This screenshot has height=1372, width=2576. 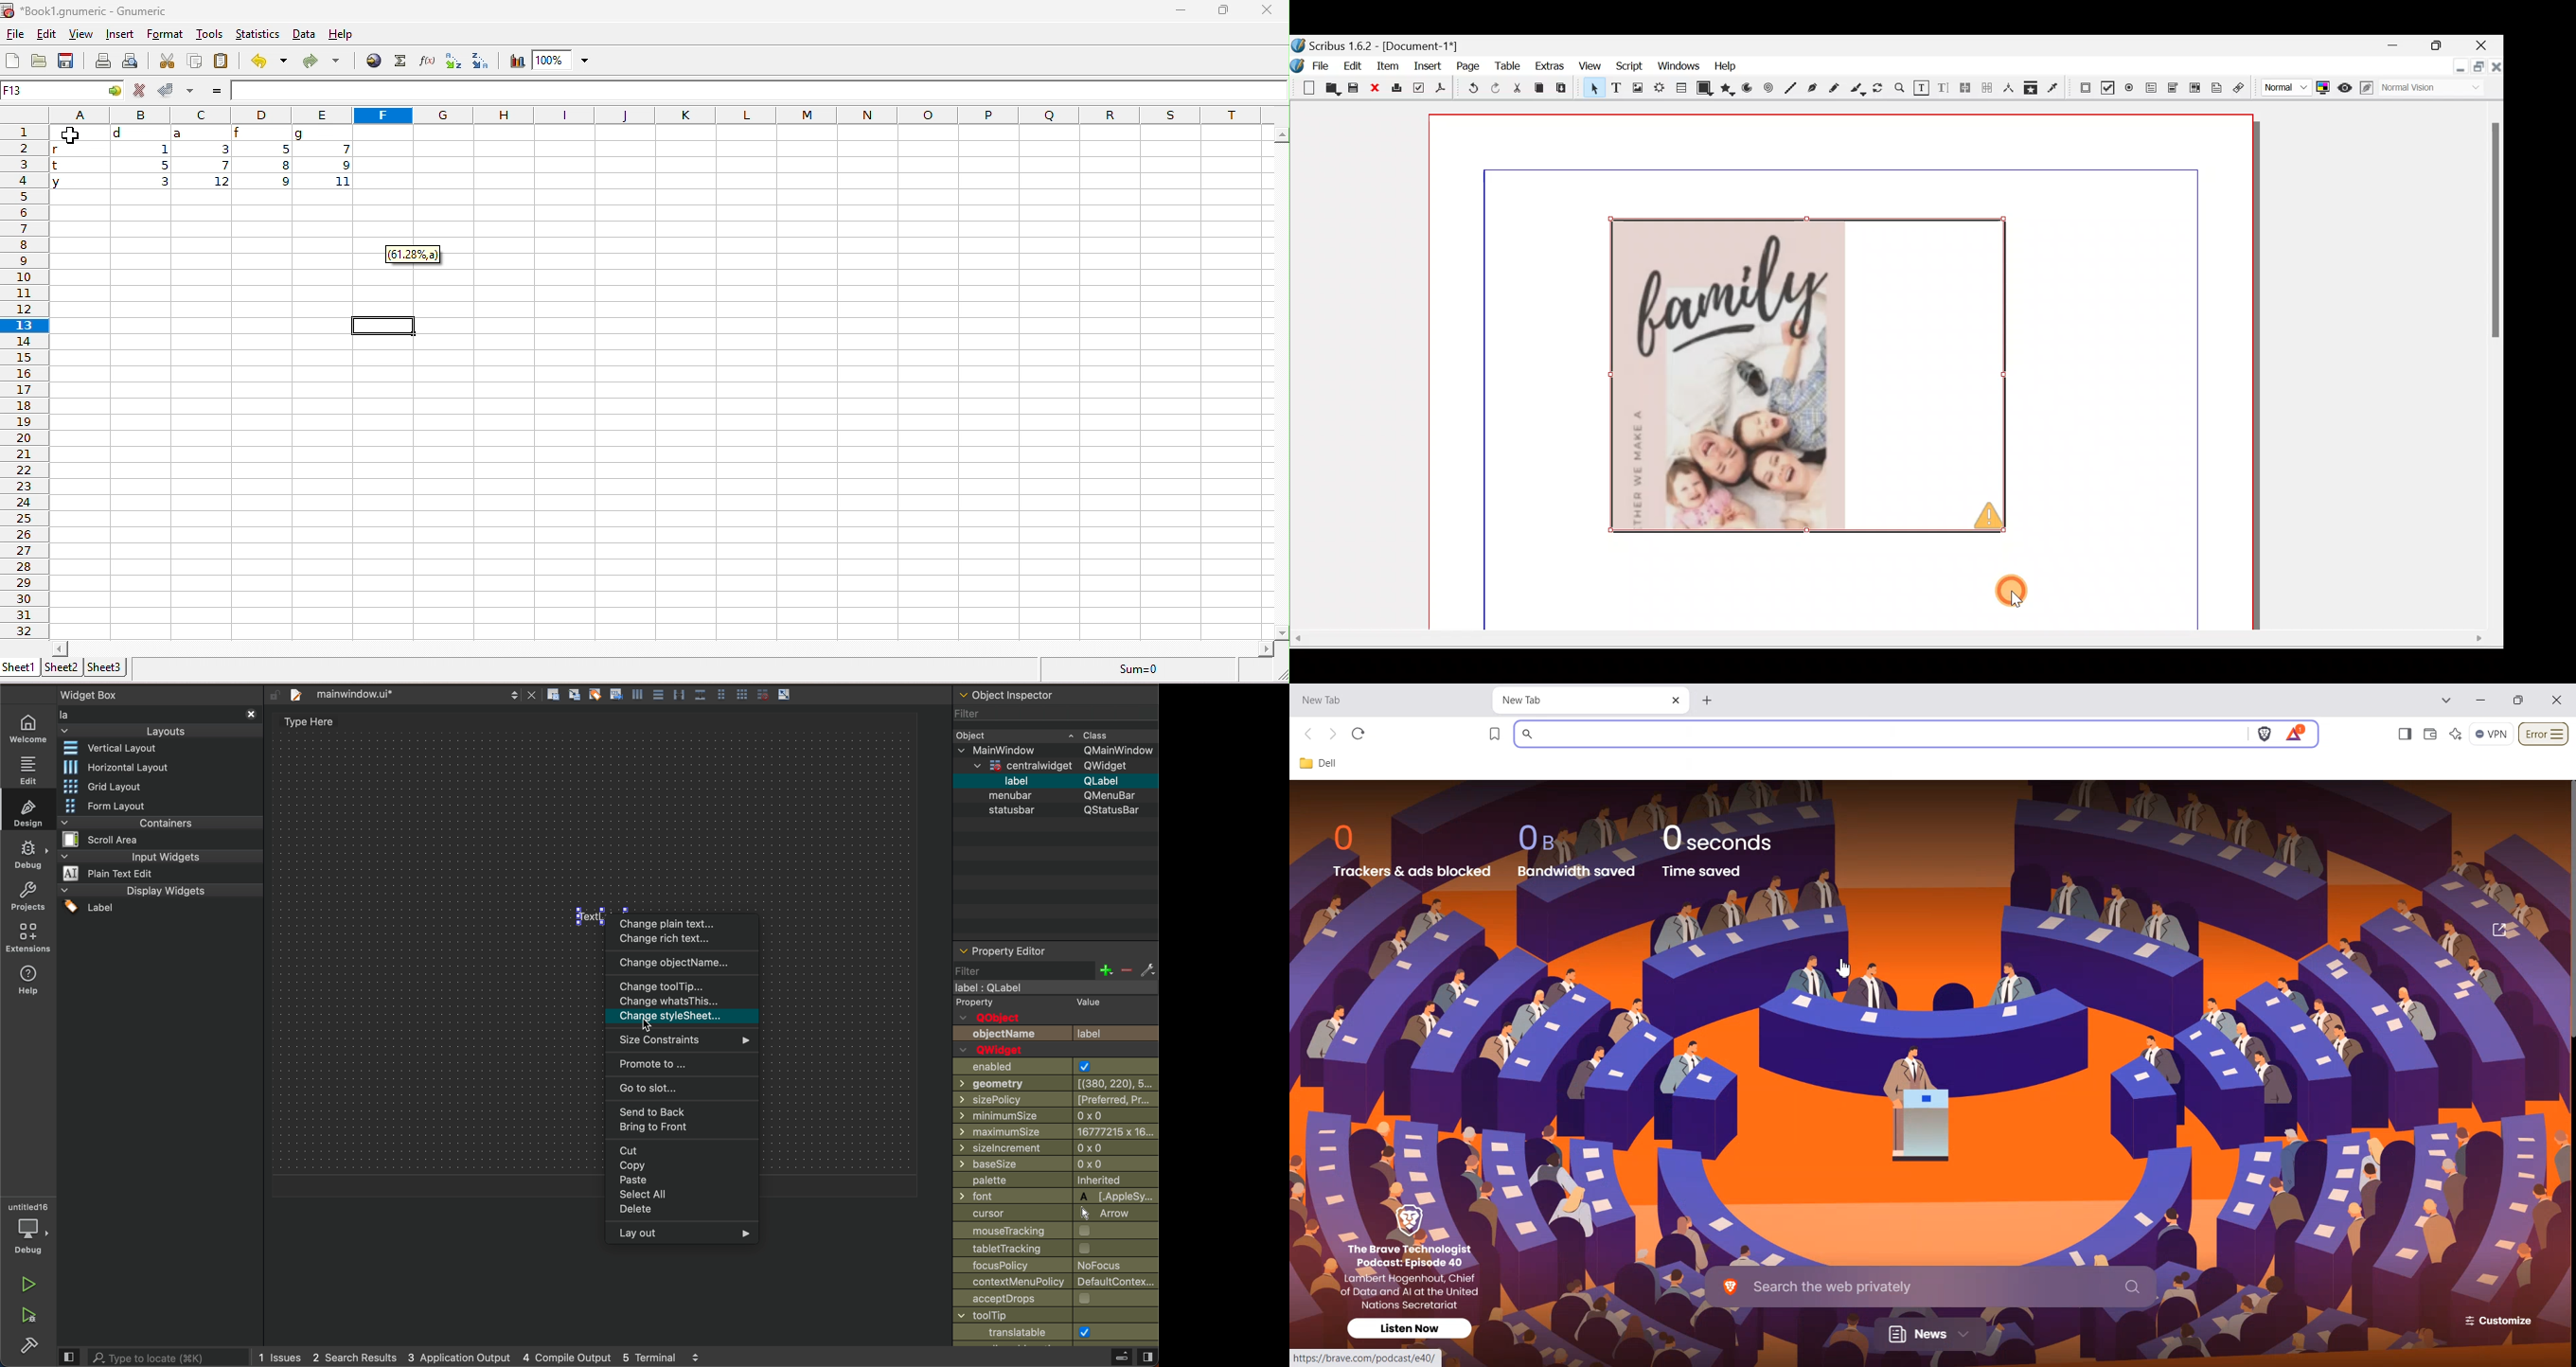 I want to click on print, so click(x=102, y=61).